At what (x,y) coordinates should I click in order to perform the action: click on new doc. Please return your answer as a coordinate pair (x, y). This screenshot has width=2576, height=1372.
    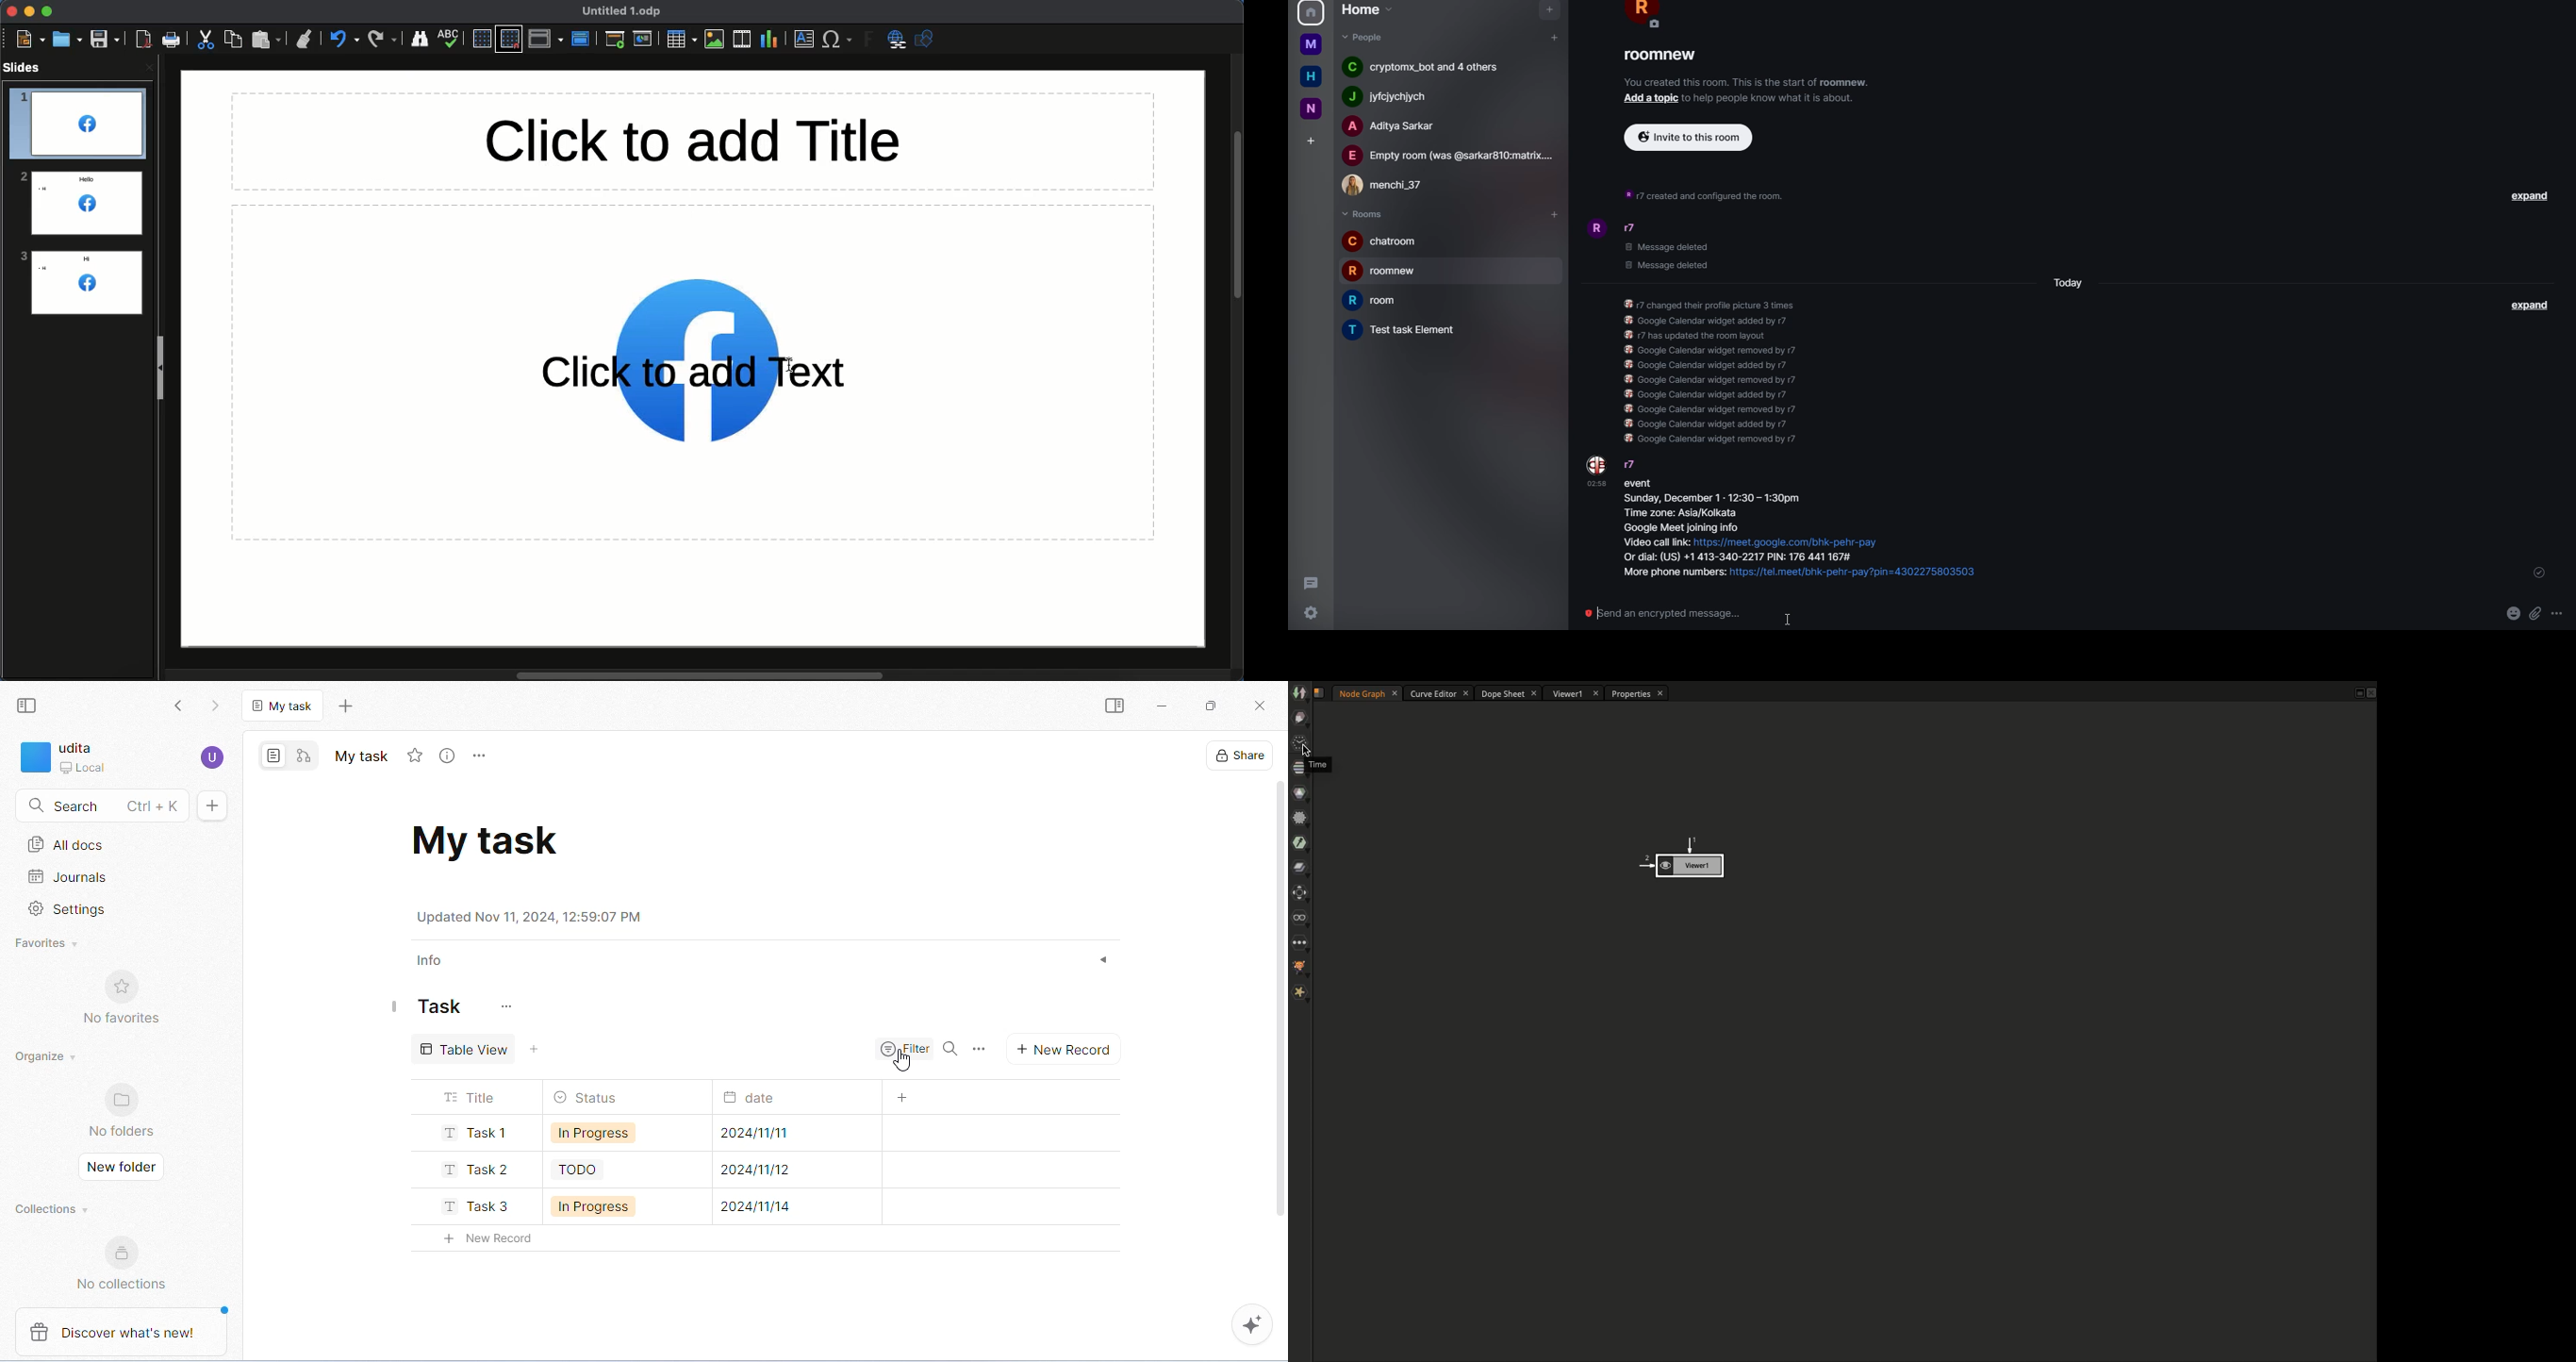
    Looking at the image, I should click on (212, 806).